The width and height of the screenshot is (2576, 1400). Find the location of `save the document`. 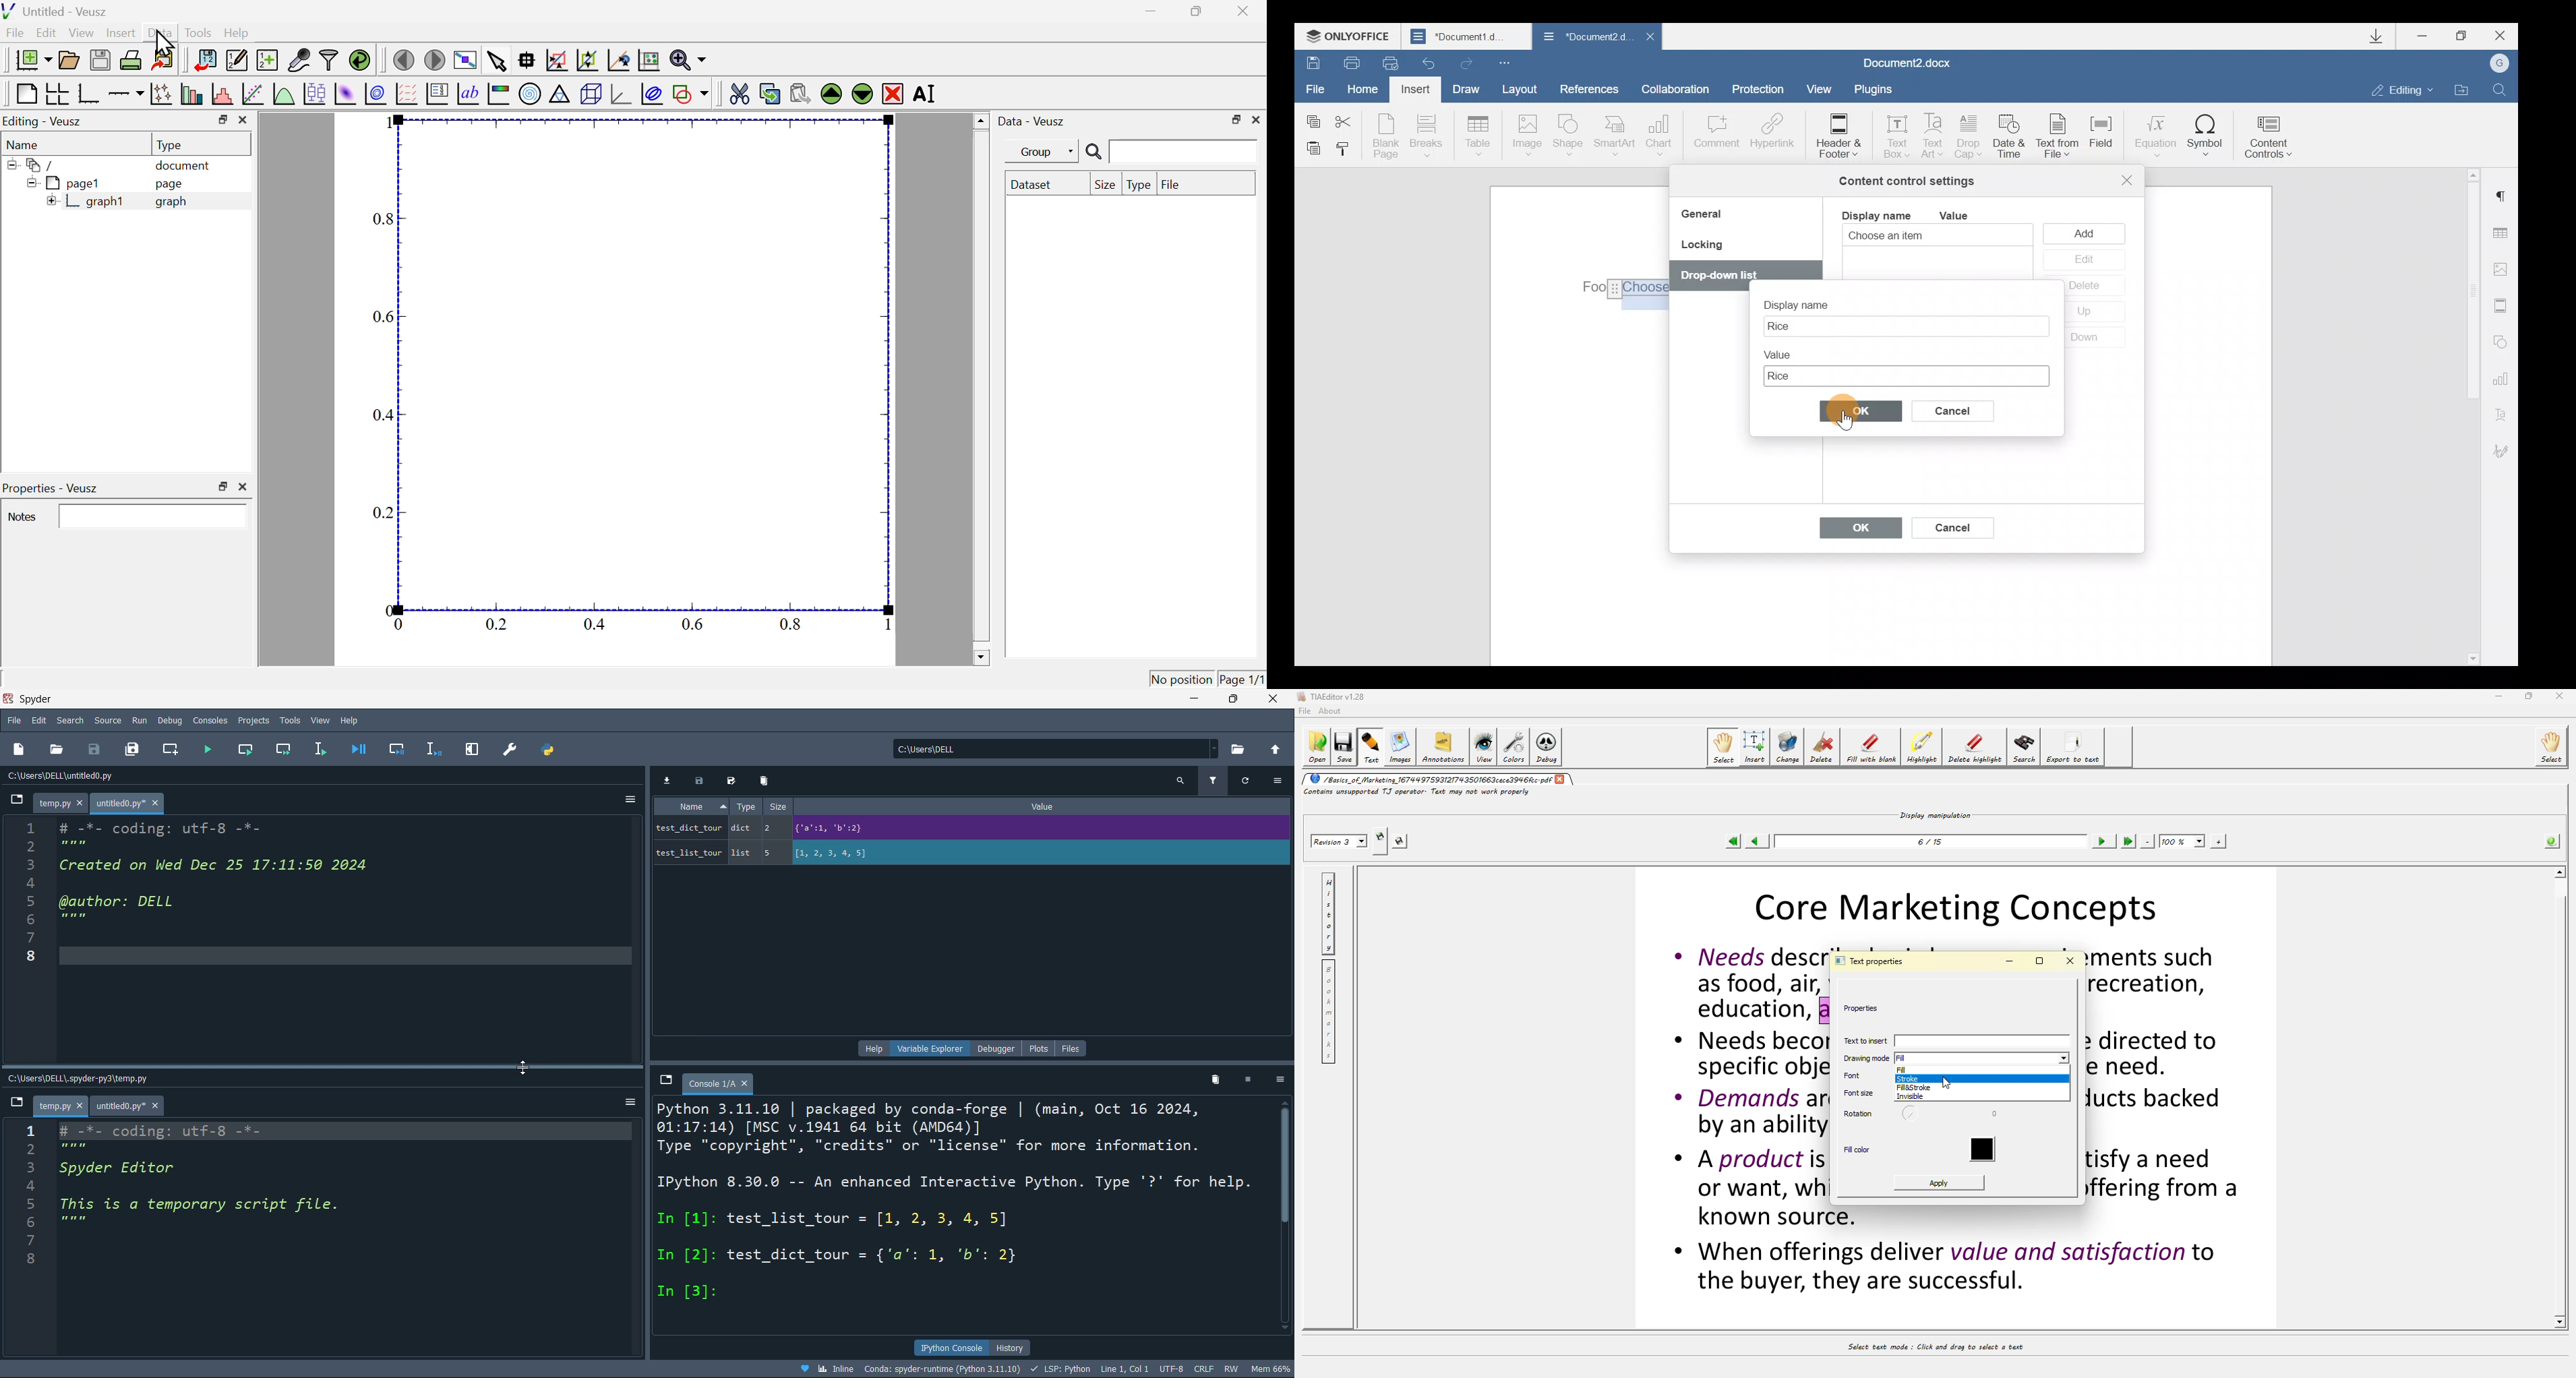

save the document is located at coordinates (100, 61).